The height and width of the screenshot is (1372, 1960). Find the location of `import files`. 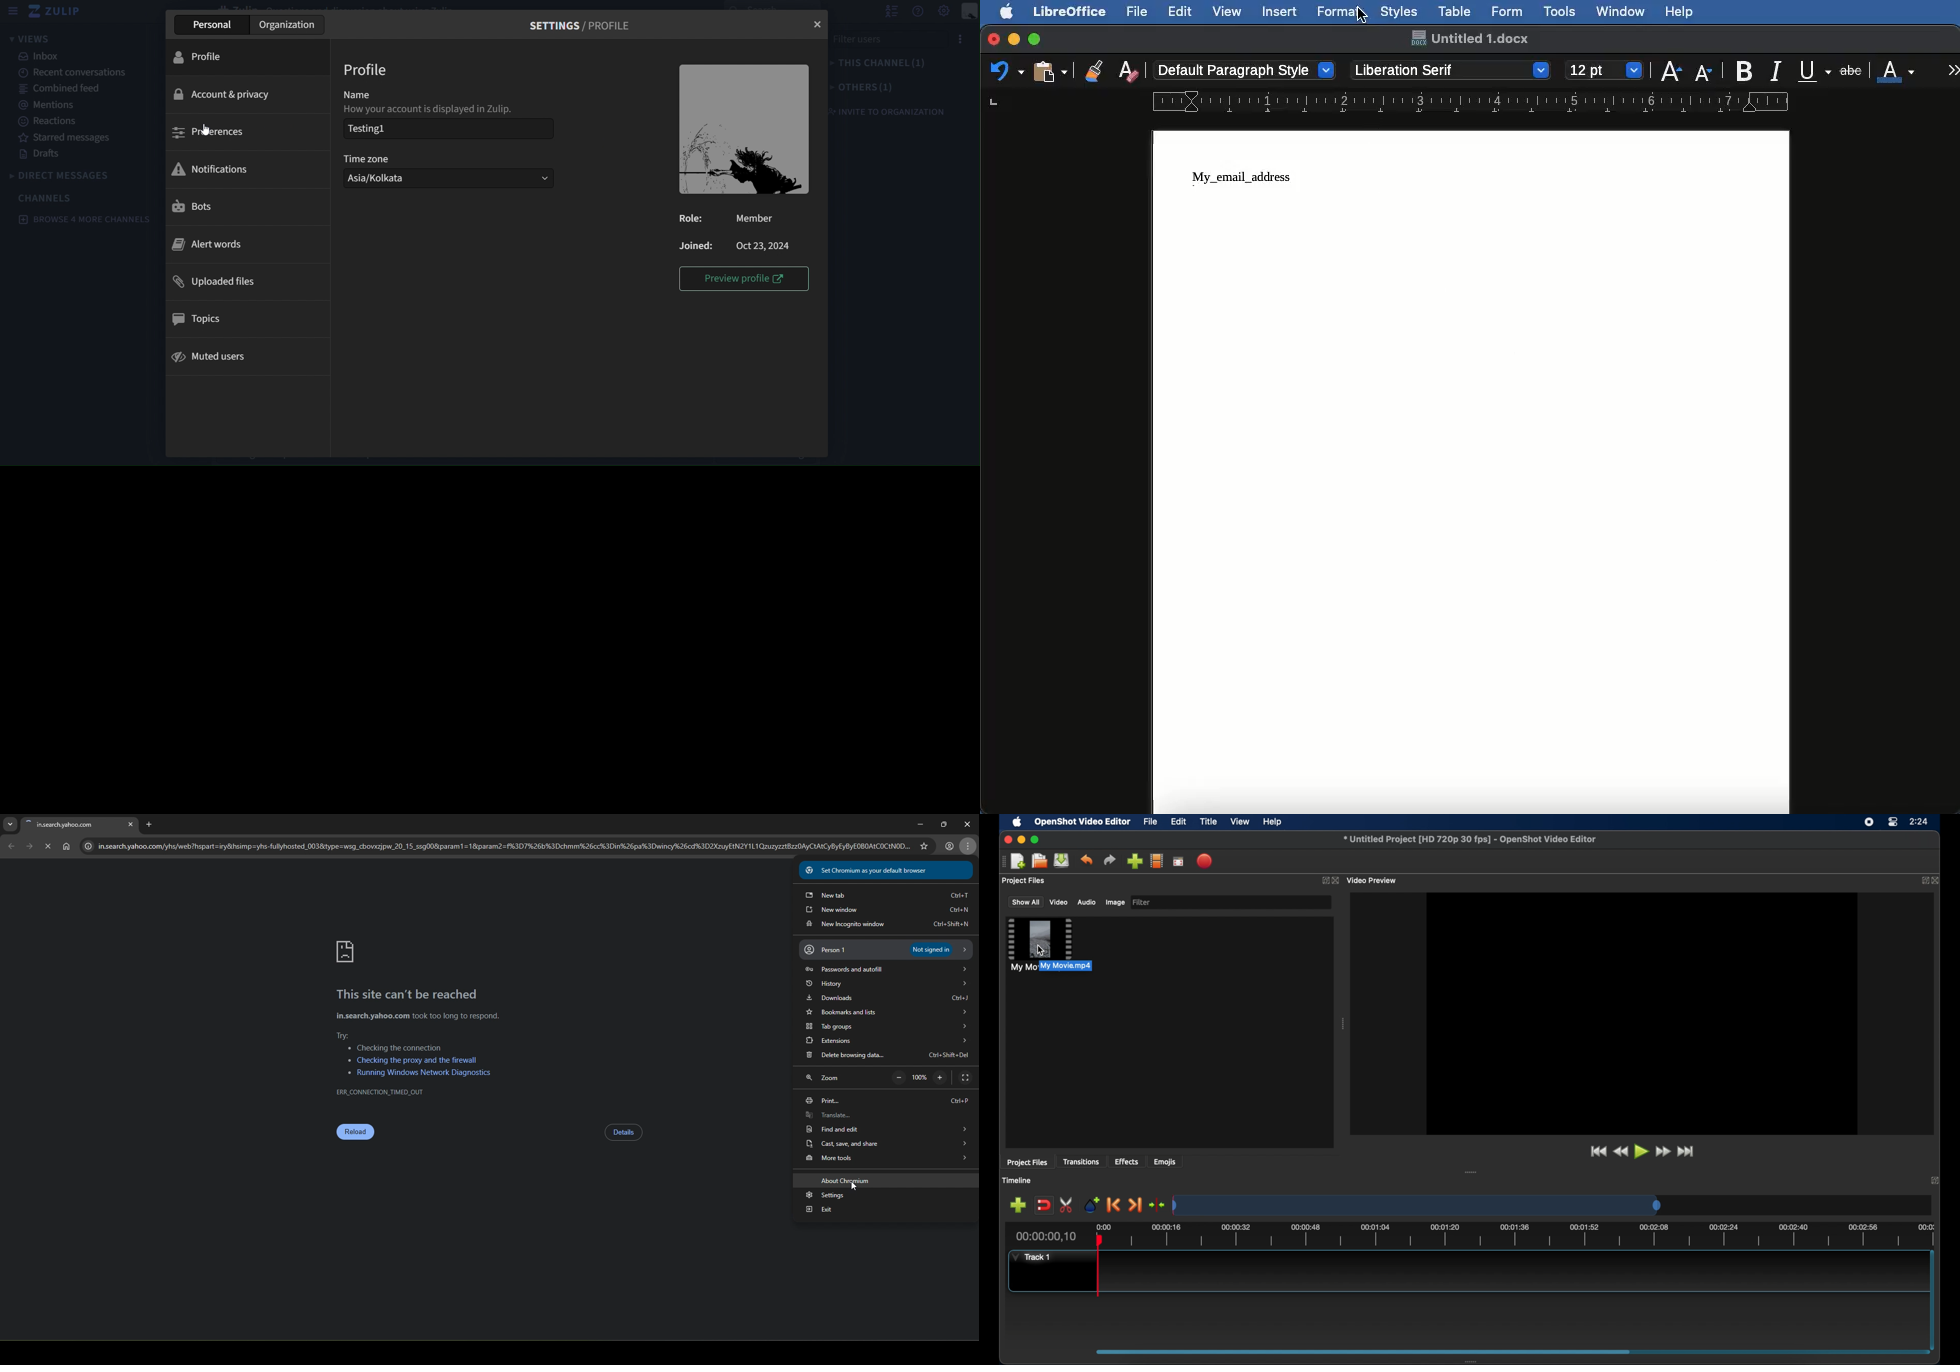

import files is located at coordinates (1134, 861).